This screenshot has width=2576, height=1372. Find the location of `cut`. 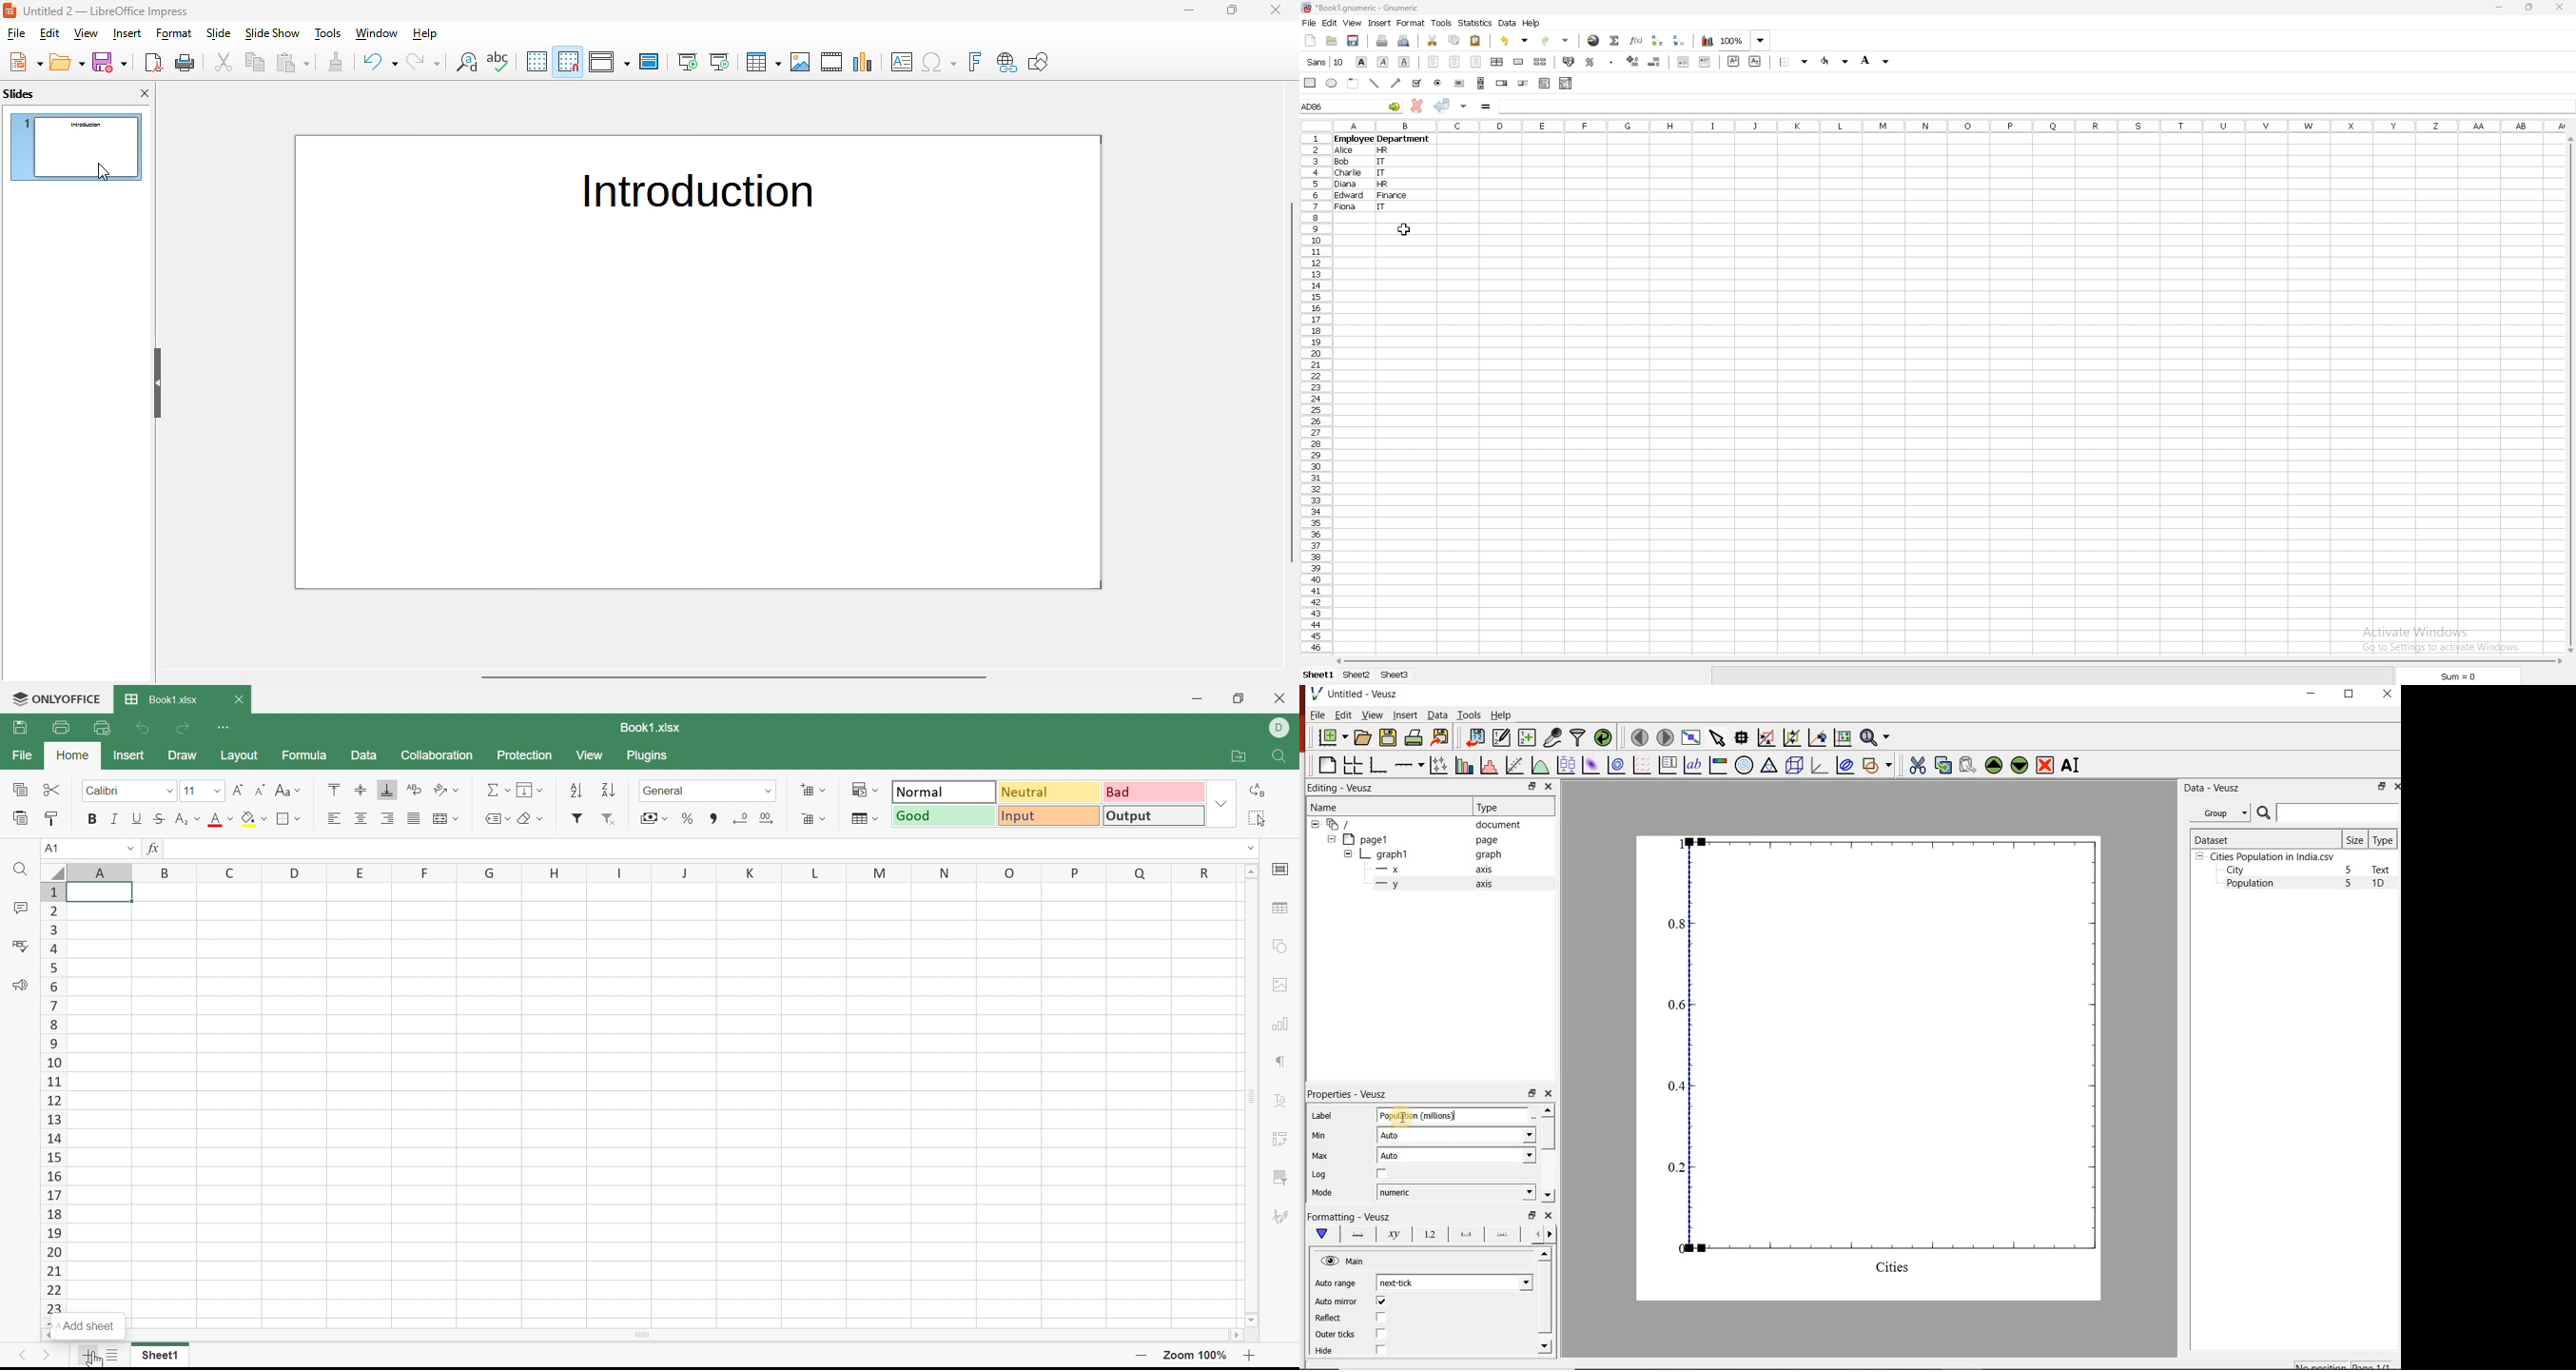

cut is located at coordinates (1432, 40).